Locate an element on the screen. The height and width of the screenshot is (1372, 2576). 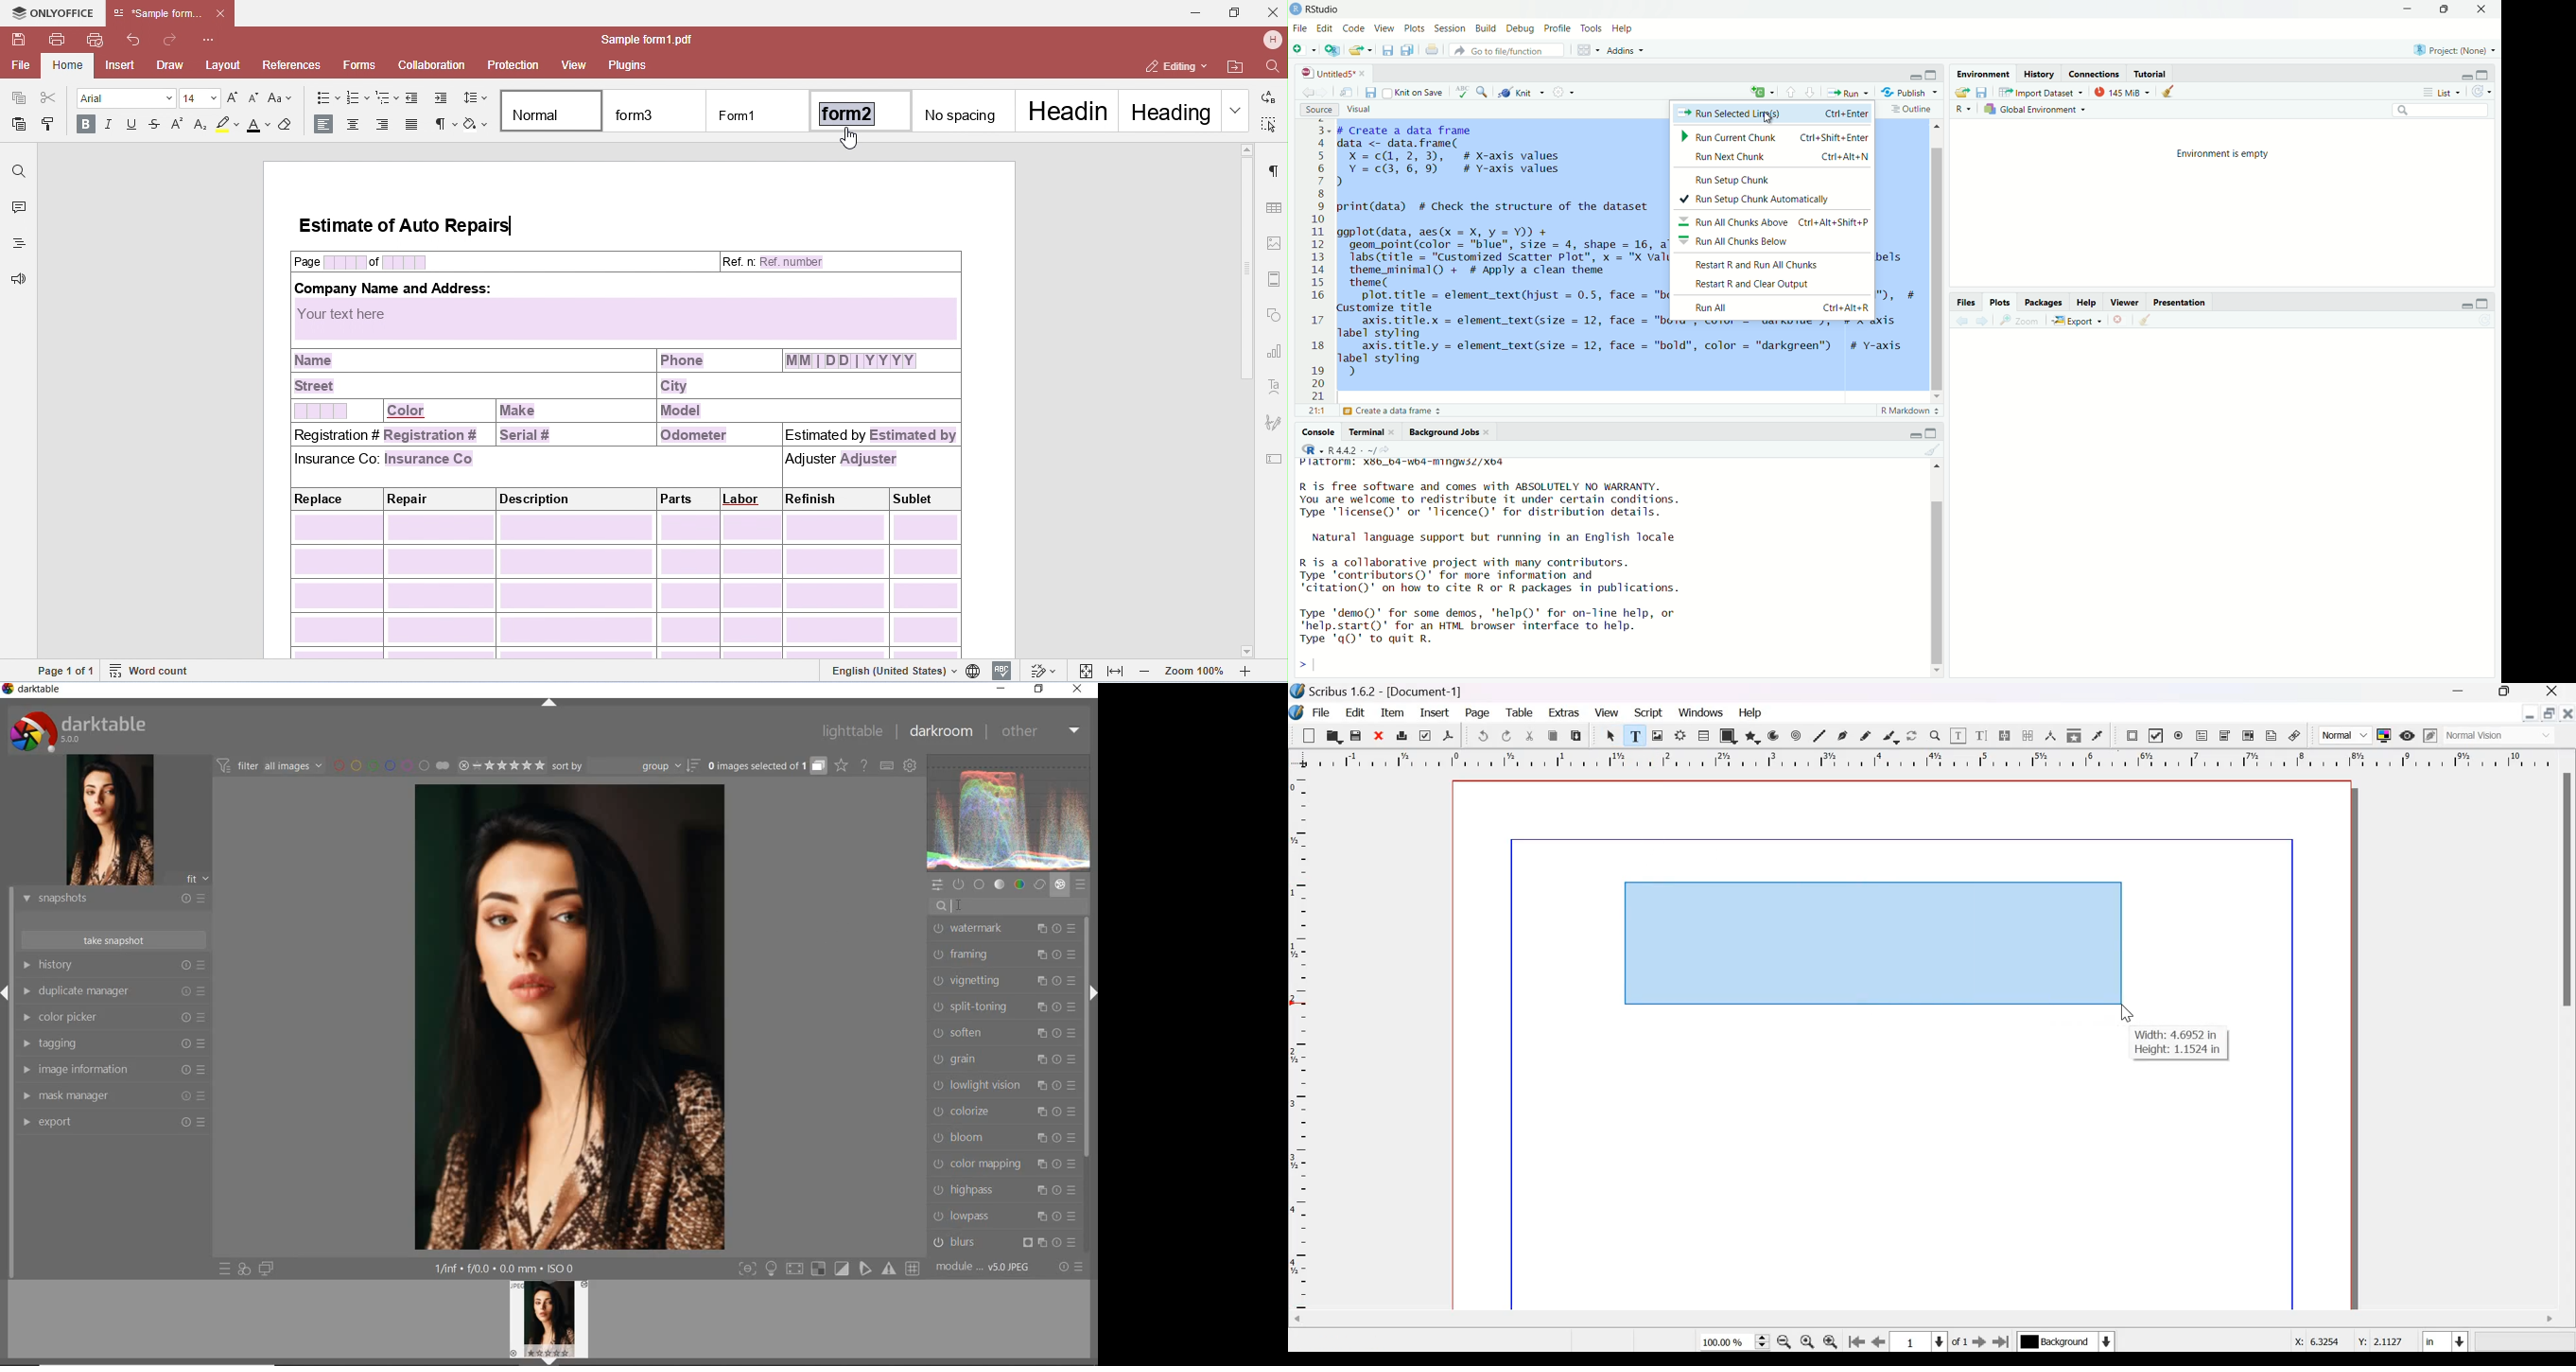
Toggle Color Management System is located at coordinates (2384, 735).